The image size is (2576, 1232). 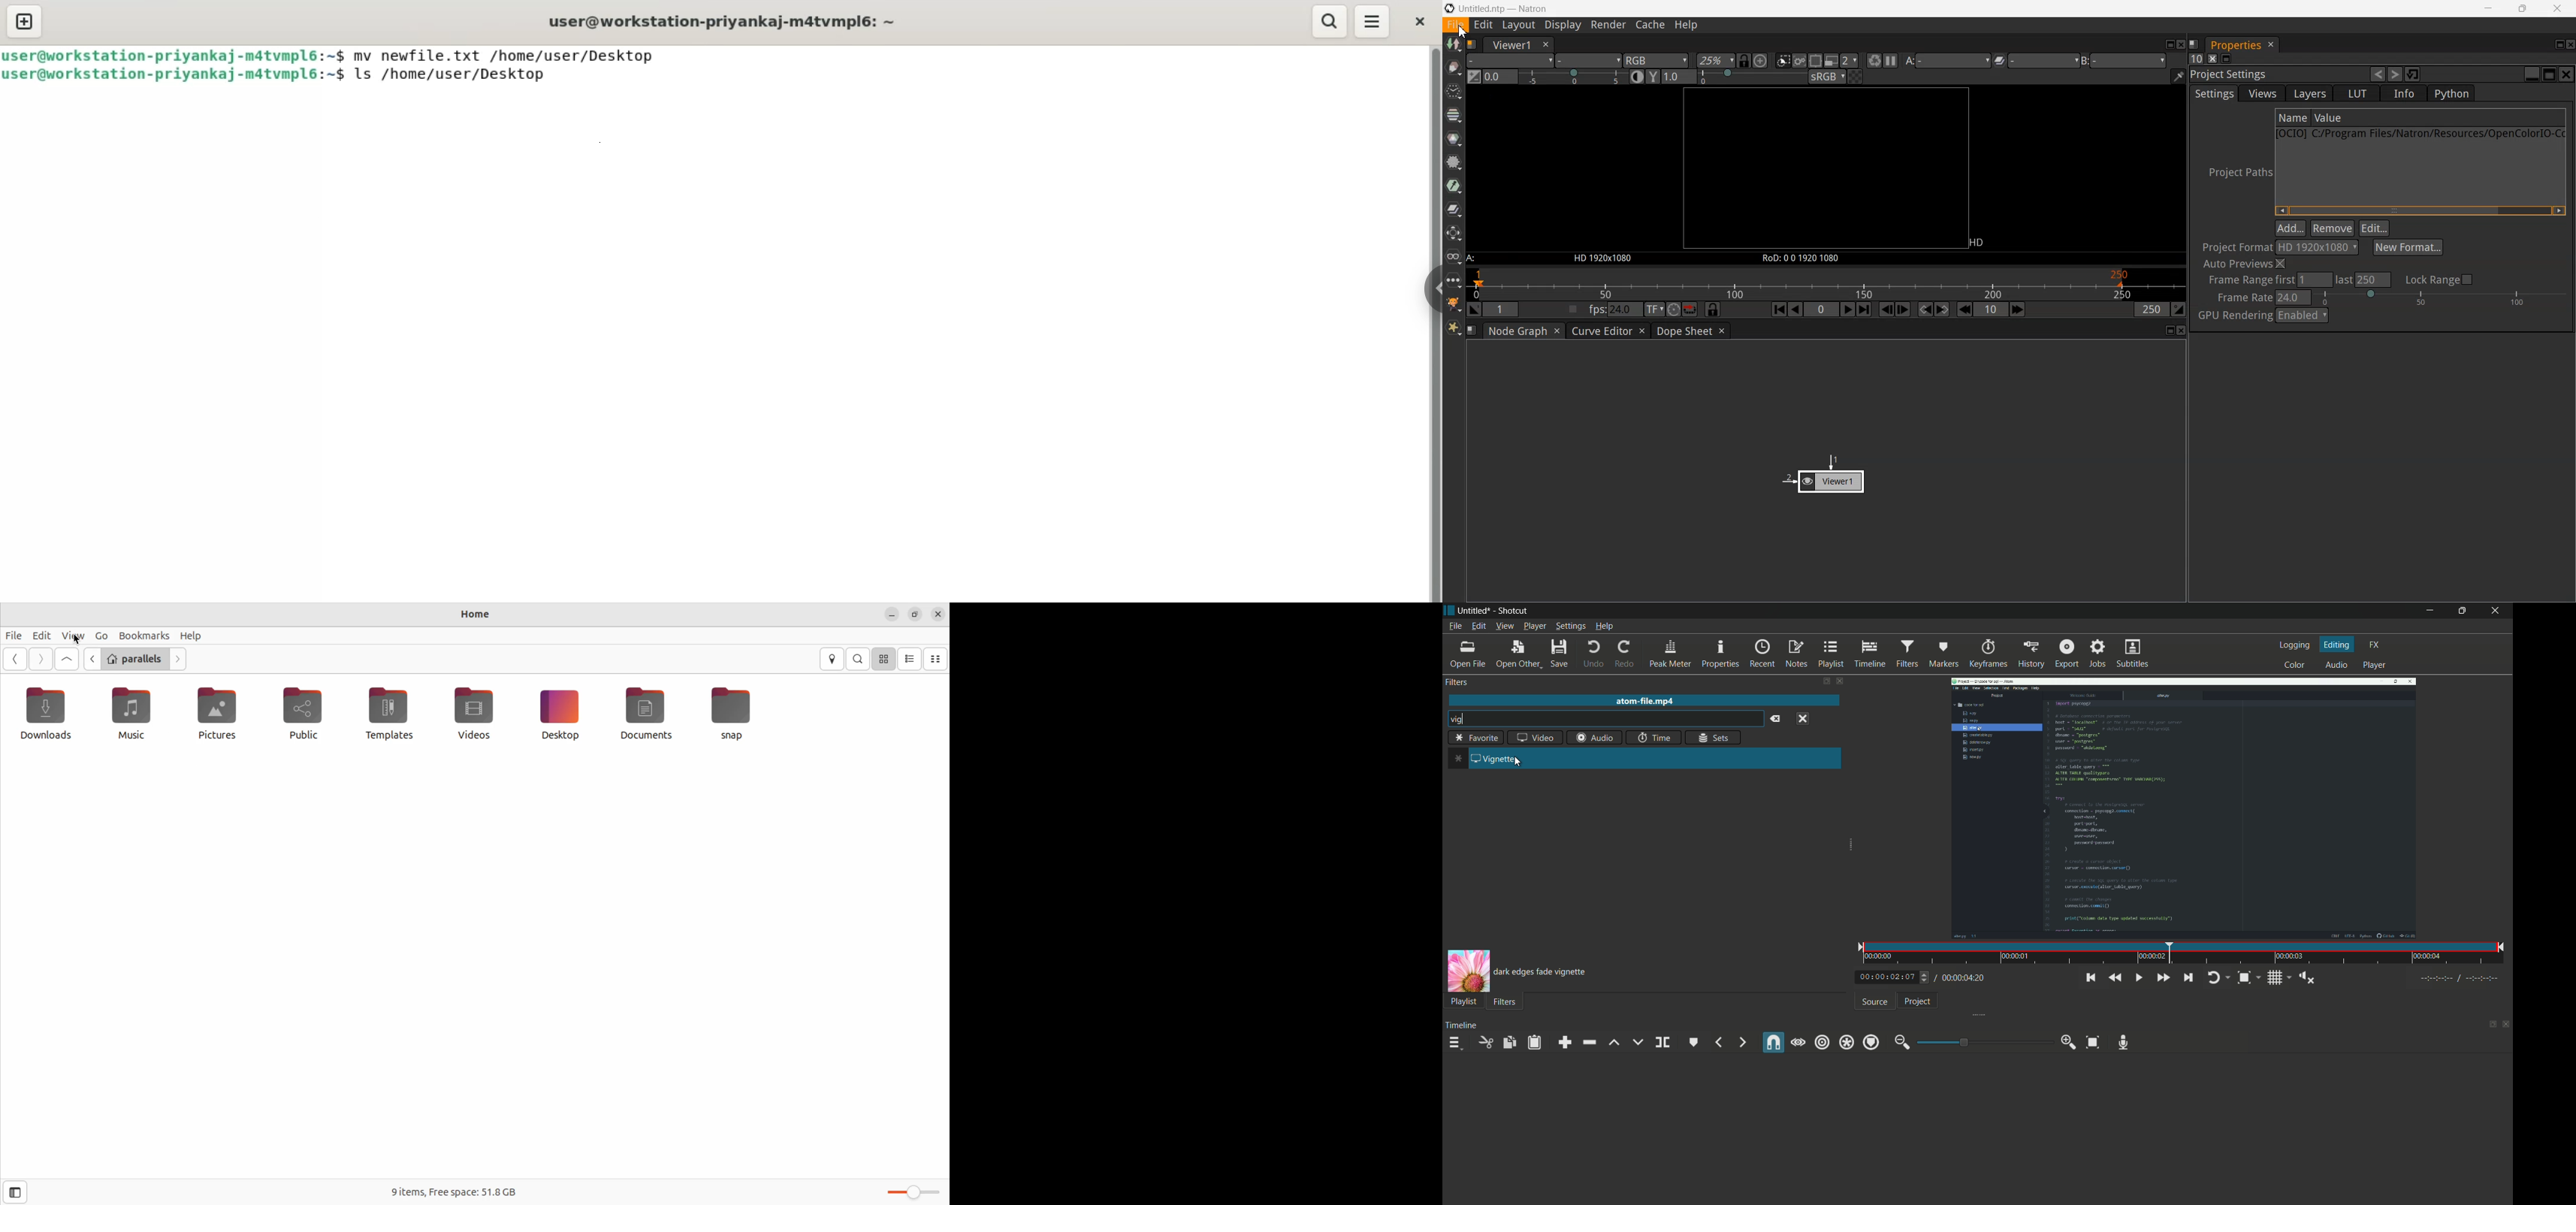 What do you see at coordinates (1849, 310) in the screenshot?
I see `Play forward` at bounding box center [1849, 310].